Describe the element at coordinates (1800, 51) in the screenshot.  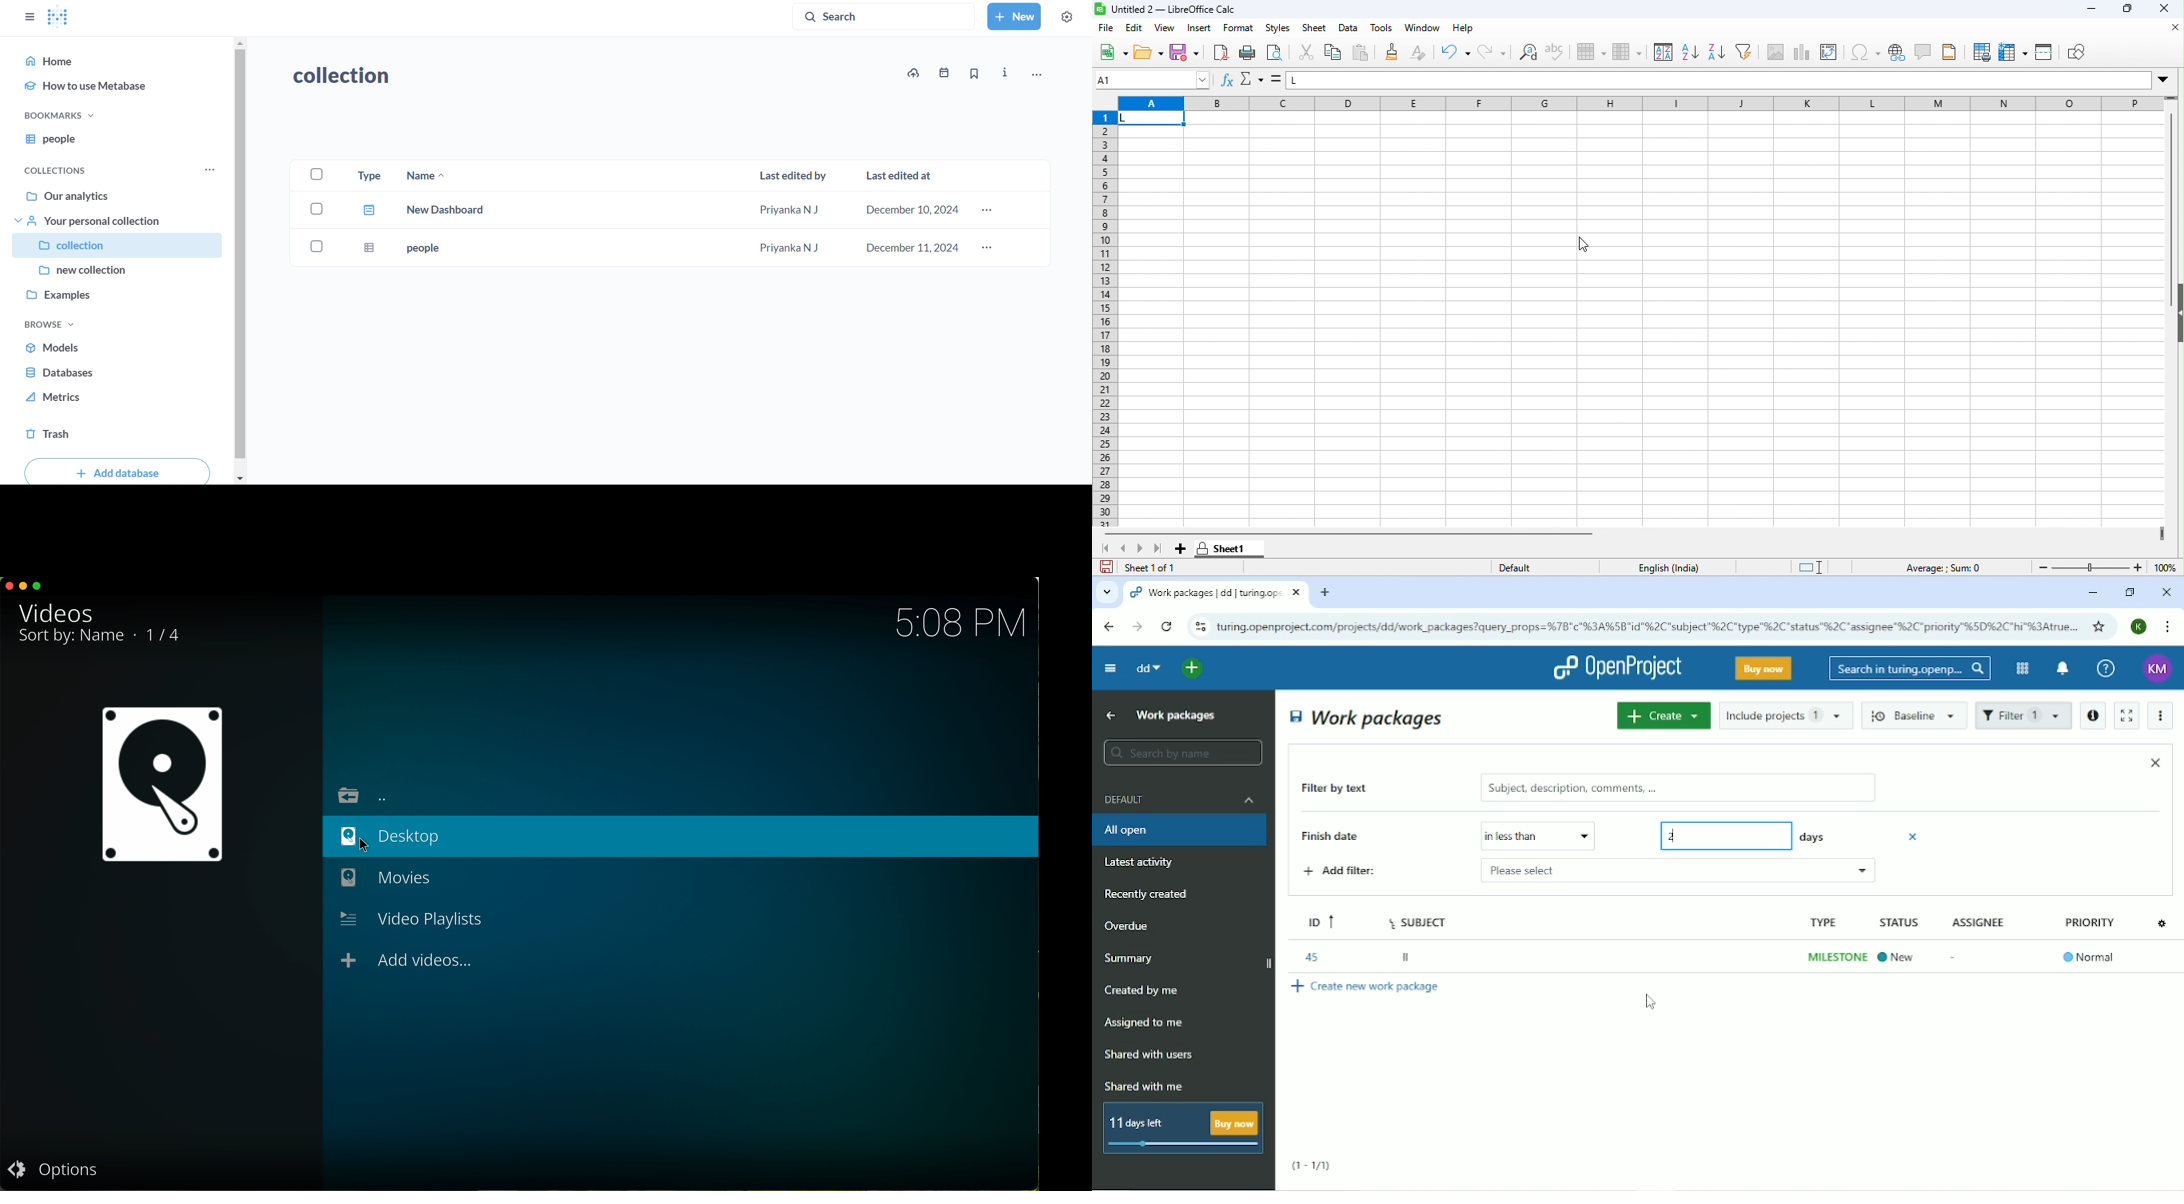
I see `insert chart` at that location.